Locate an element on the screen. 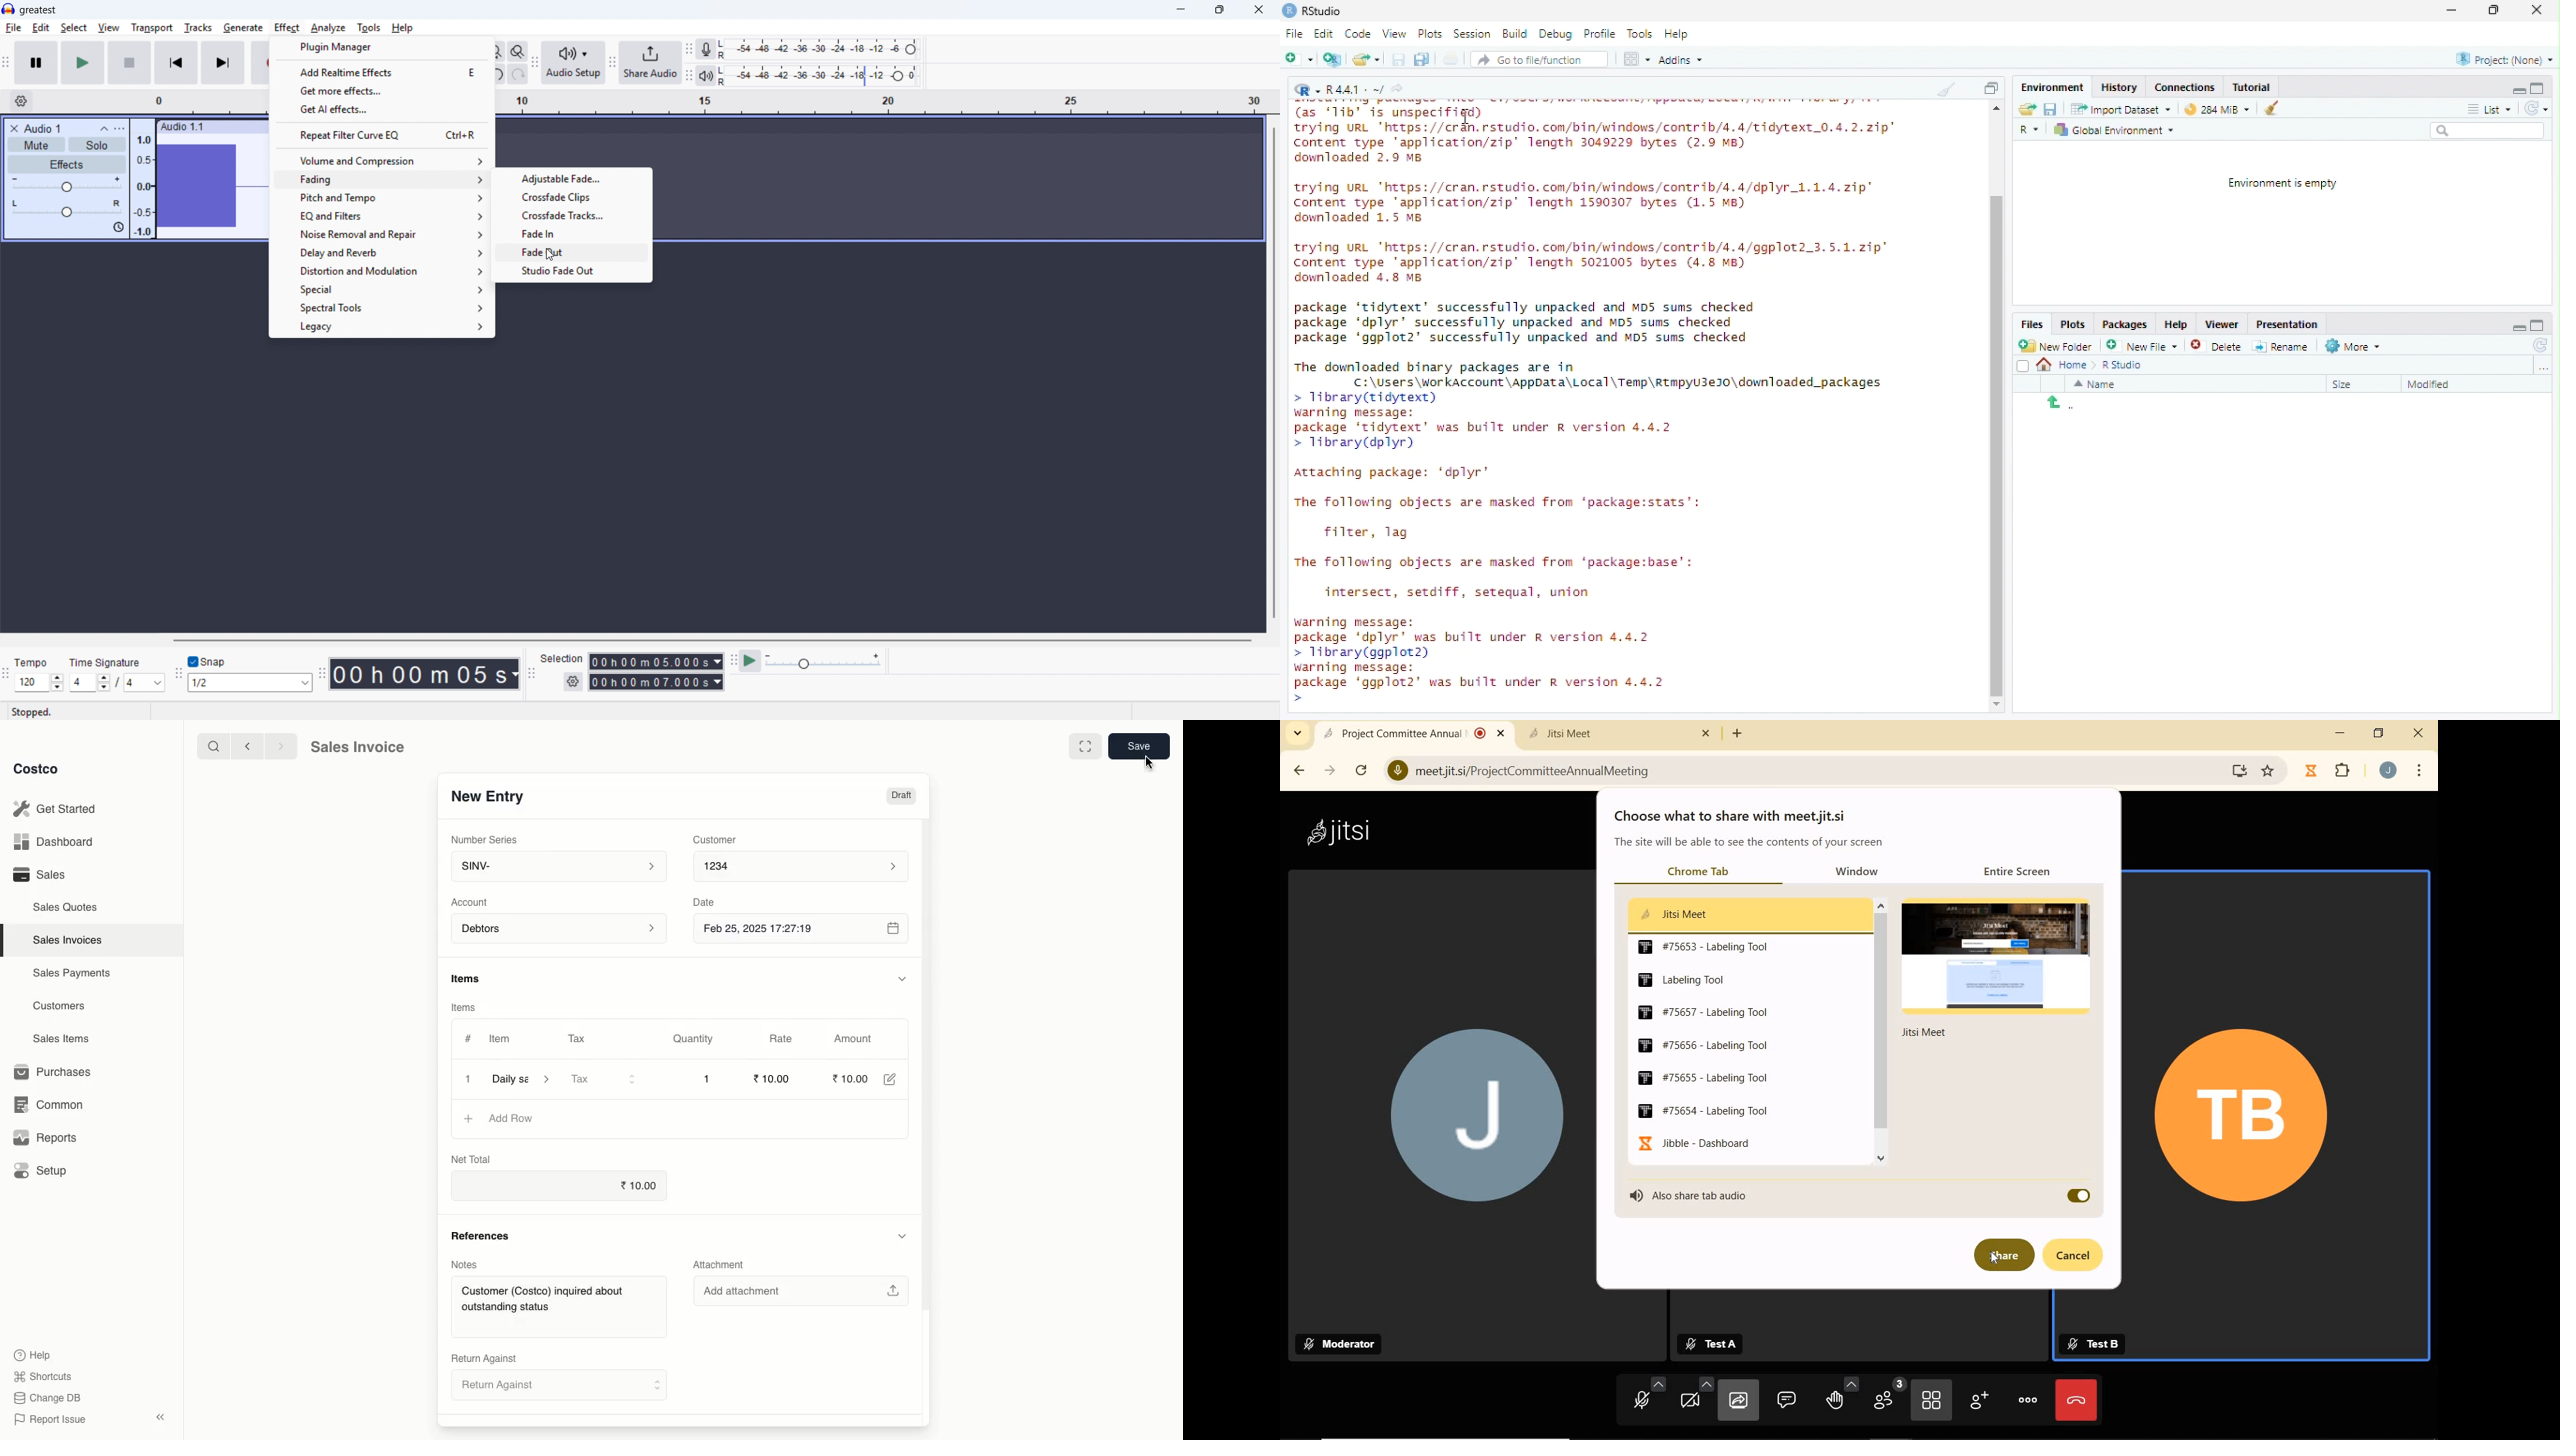 This screenshot has width=2576, height=1456. Set time signature  is located at coordinates (118, 683).